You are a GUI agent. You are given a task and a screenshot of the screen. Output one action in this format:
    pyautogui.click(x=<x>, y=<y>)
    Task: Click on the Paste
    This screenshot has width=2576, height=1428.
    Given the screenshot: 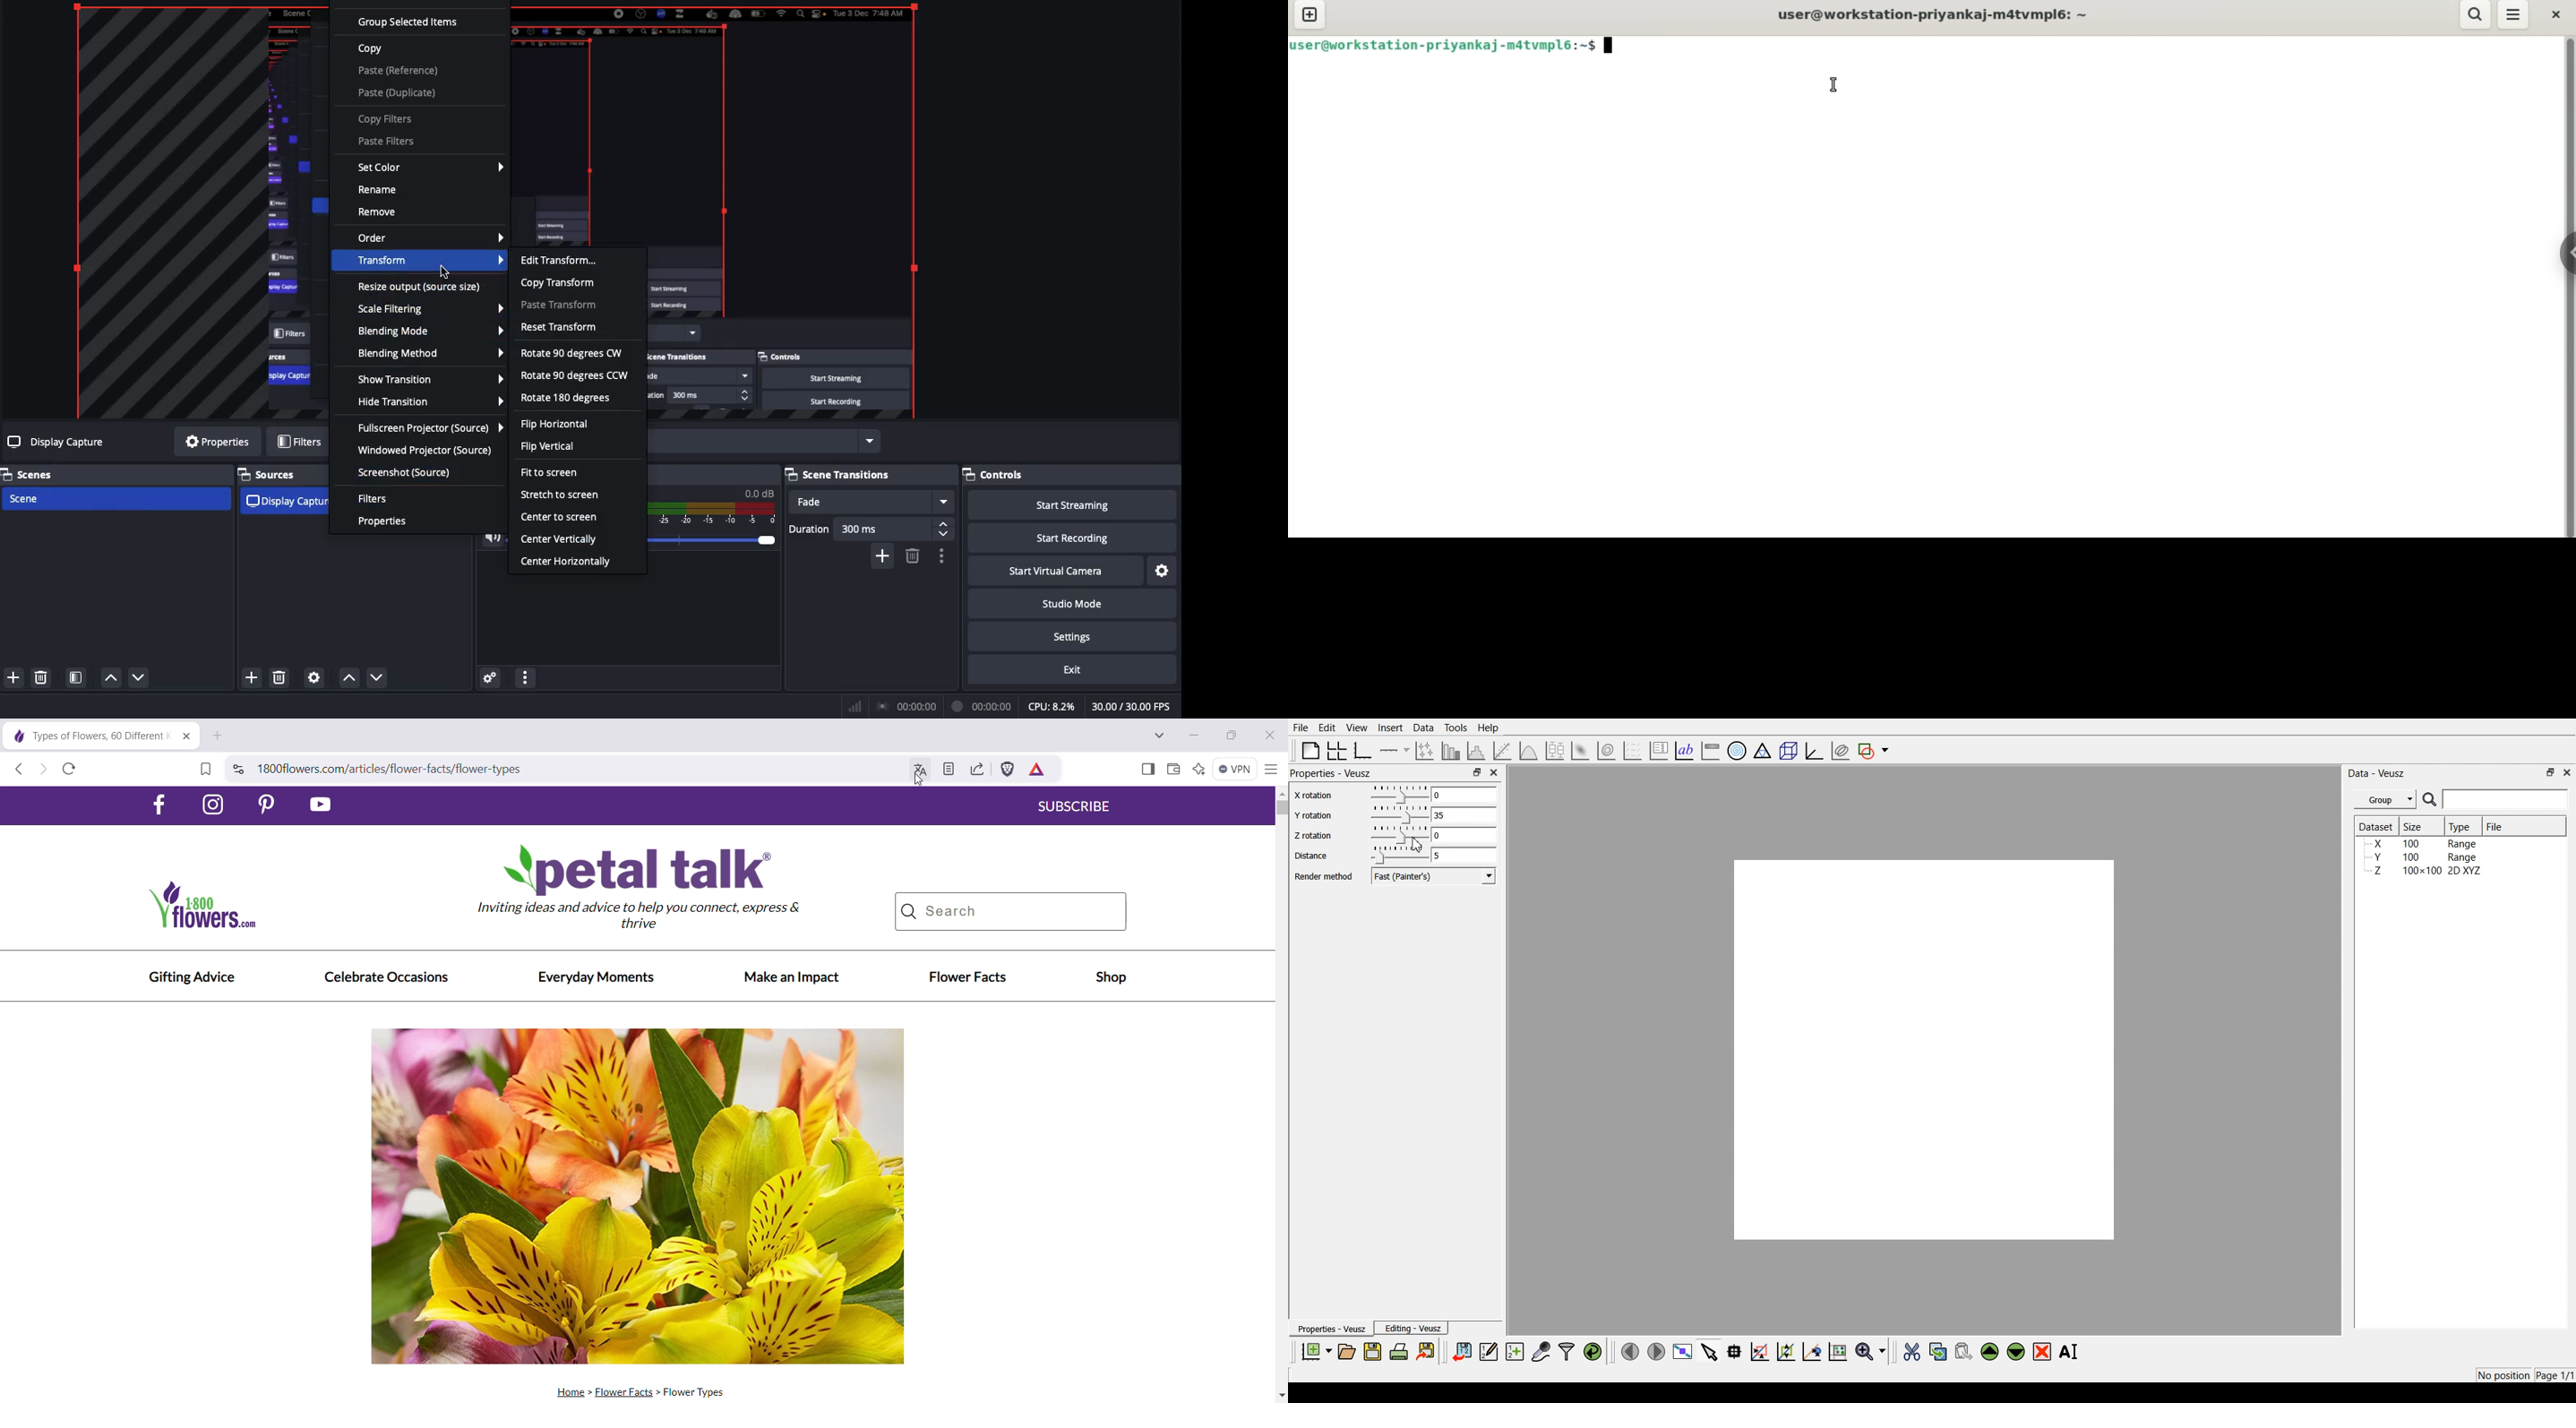 What is the action you would take?
    pyautogui.click(x=398, y=95)
    